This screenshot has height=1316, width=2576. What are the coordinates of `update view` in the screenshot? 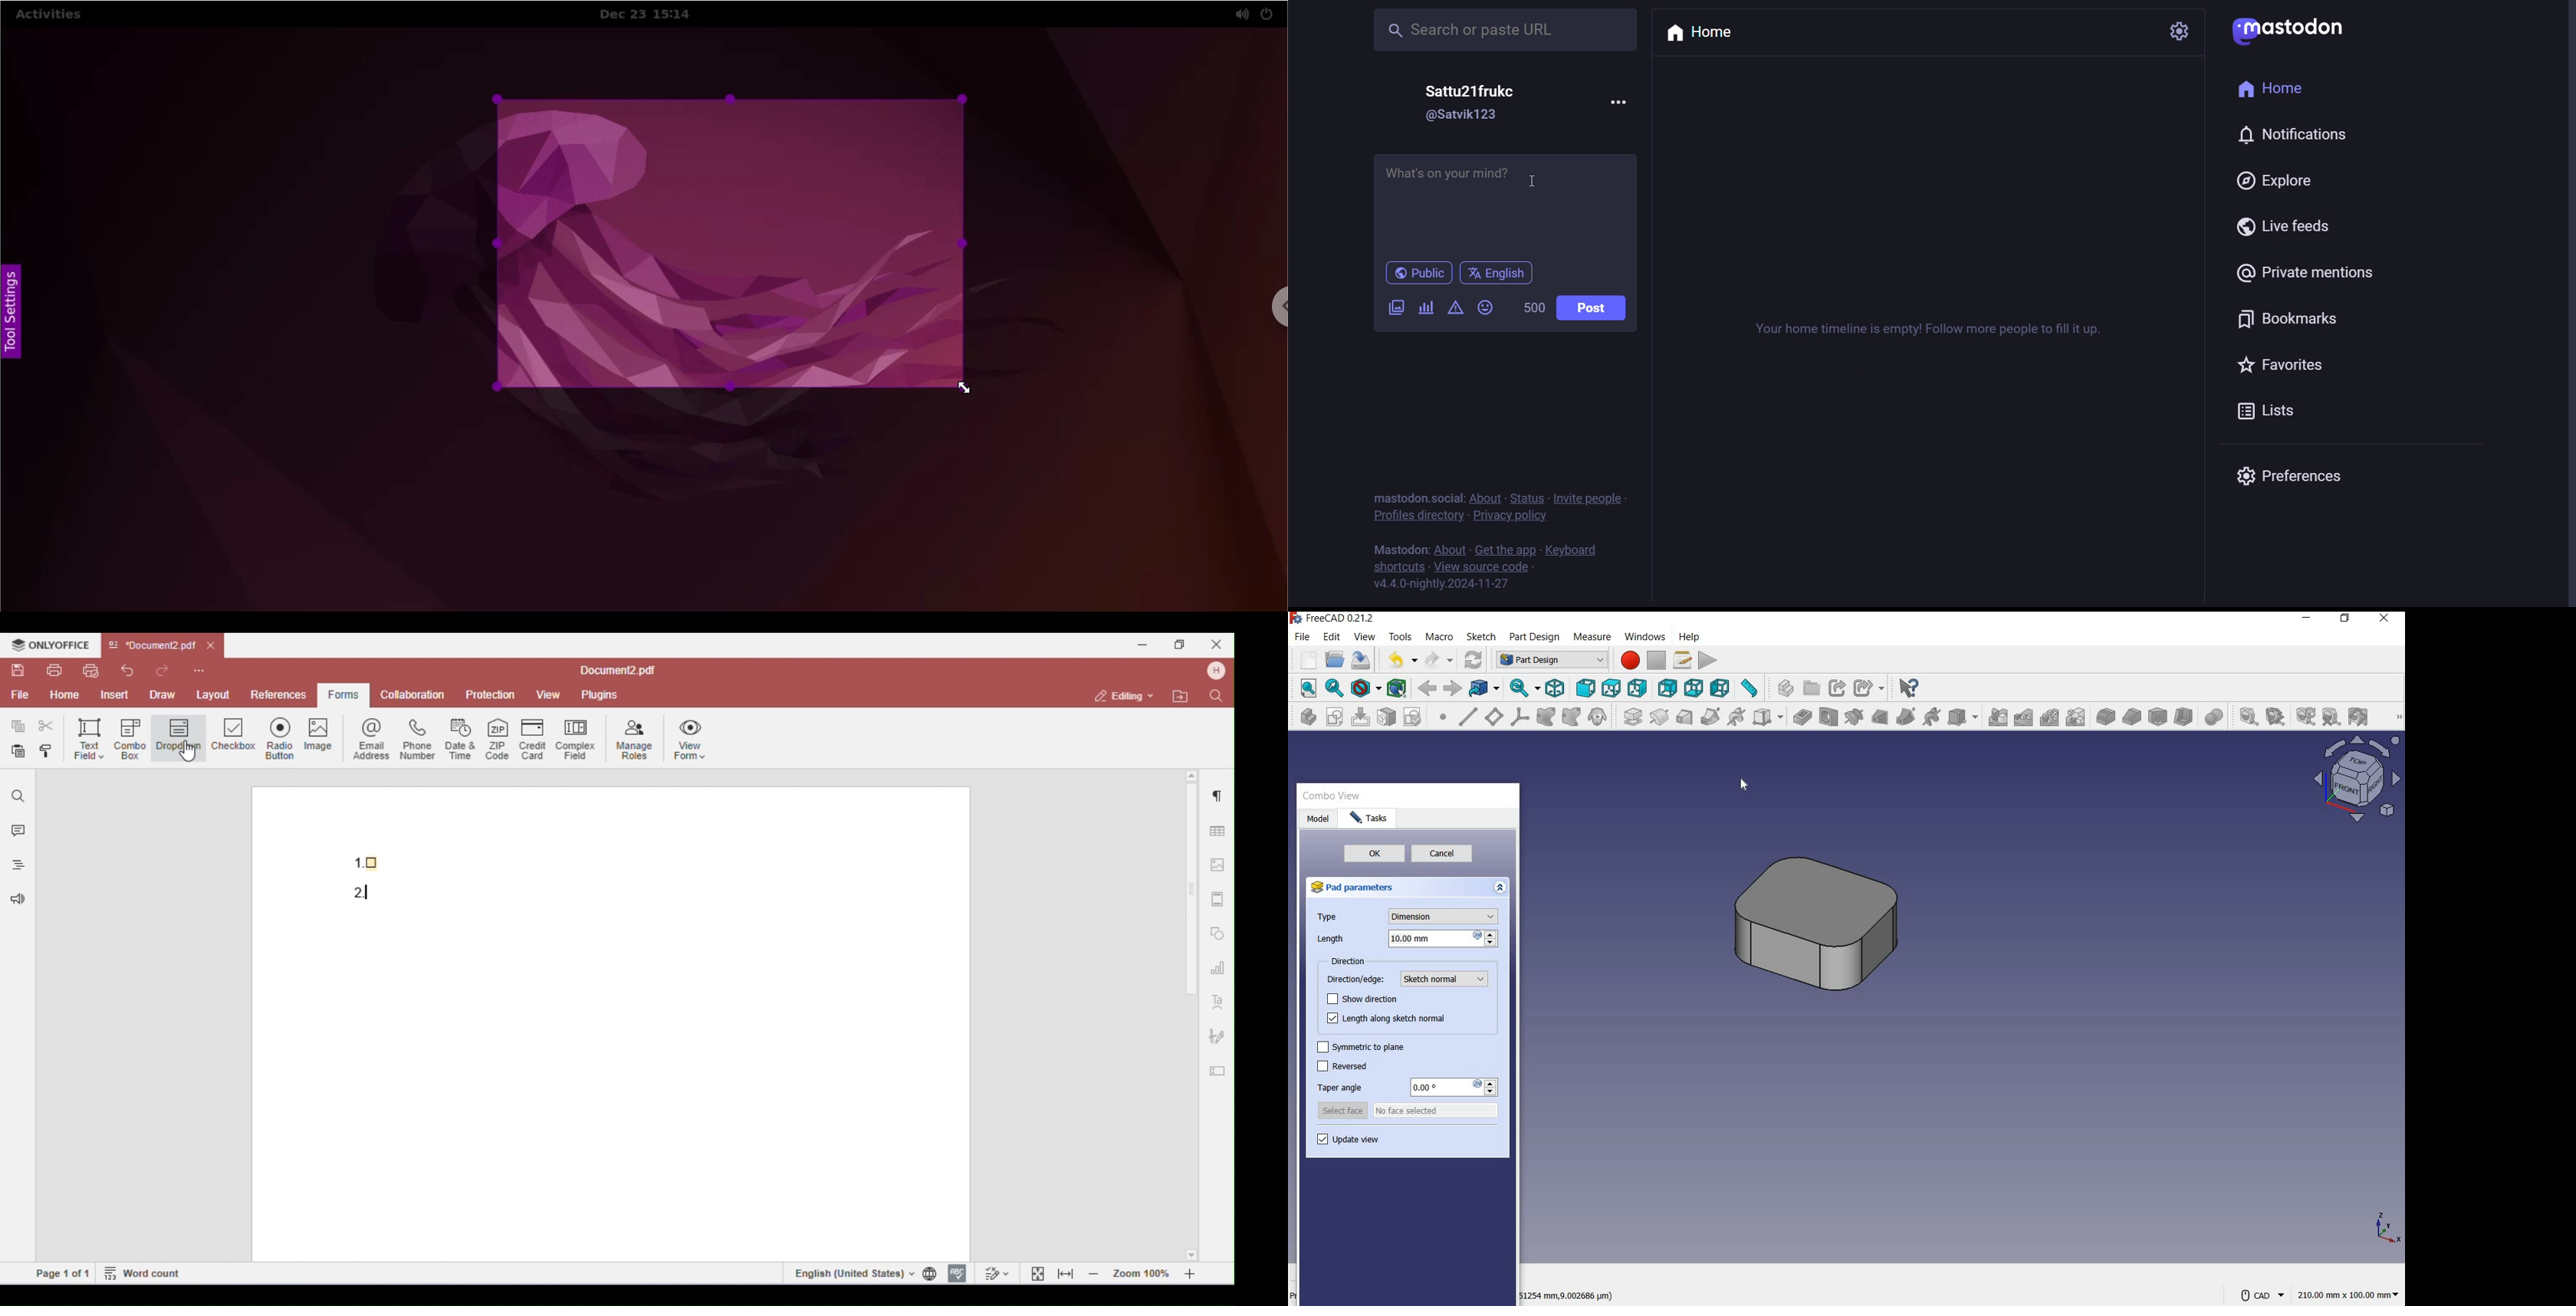 It's located at (1349, 1142).